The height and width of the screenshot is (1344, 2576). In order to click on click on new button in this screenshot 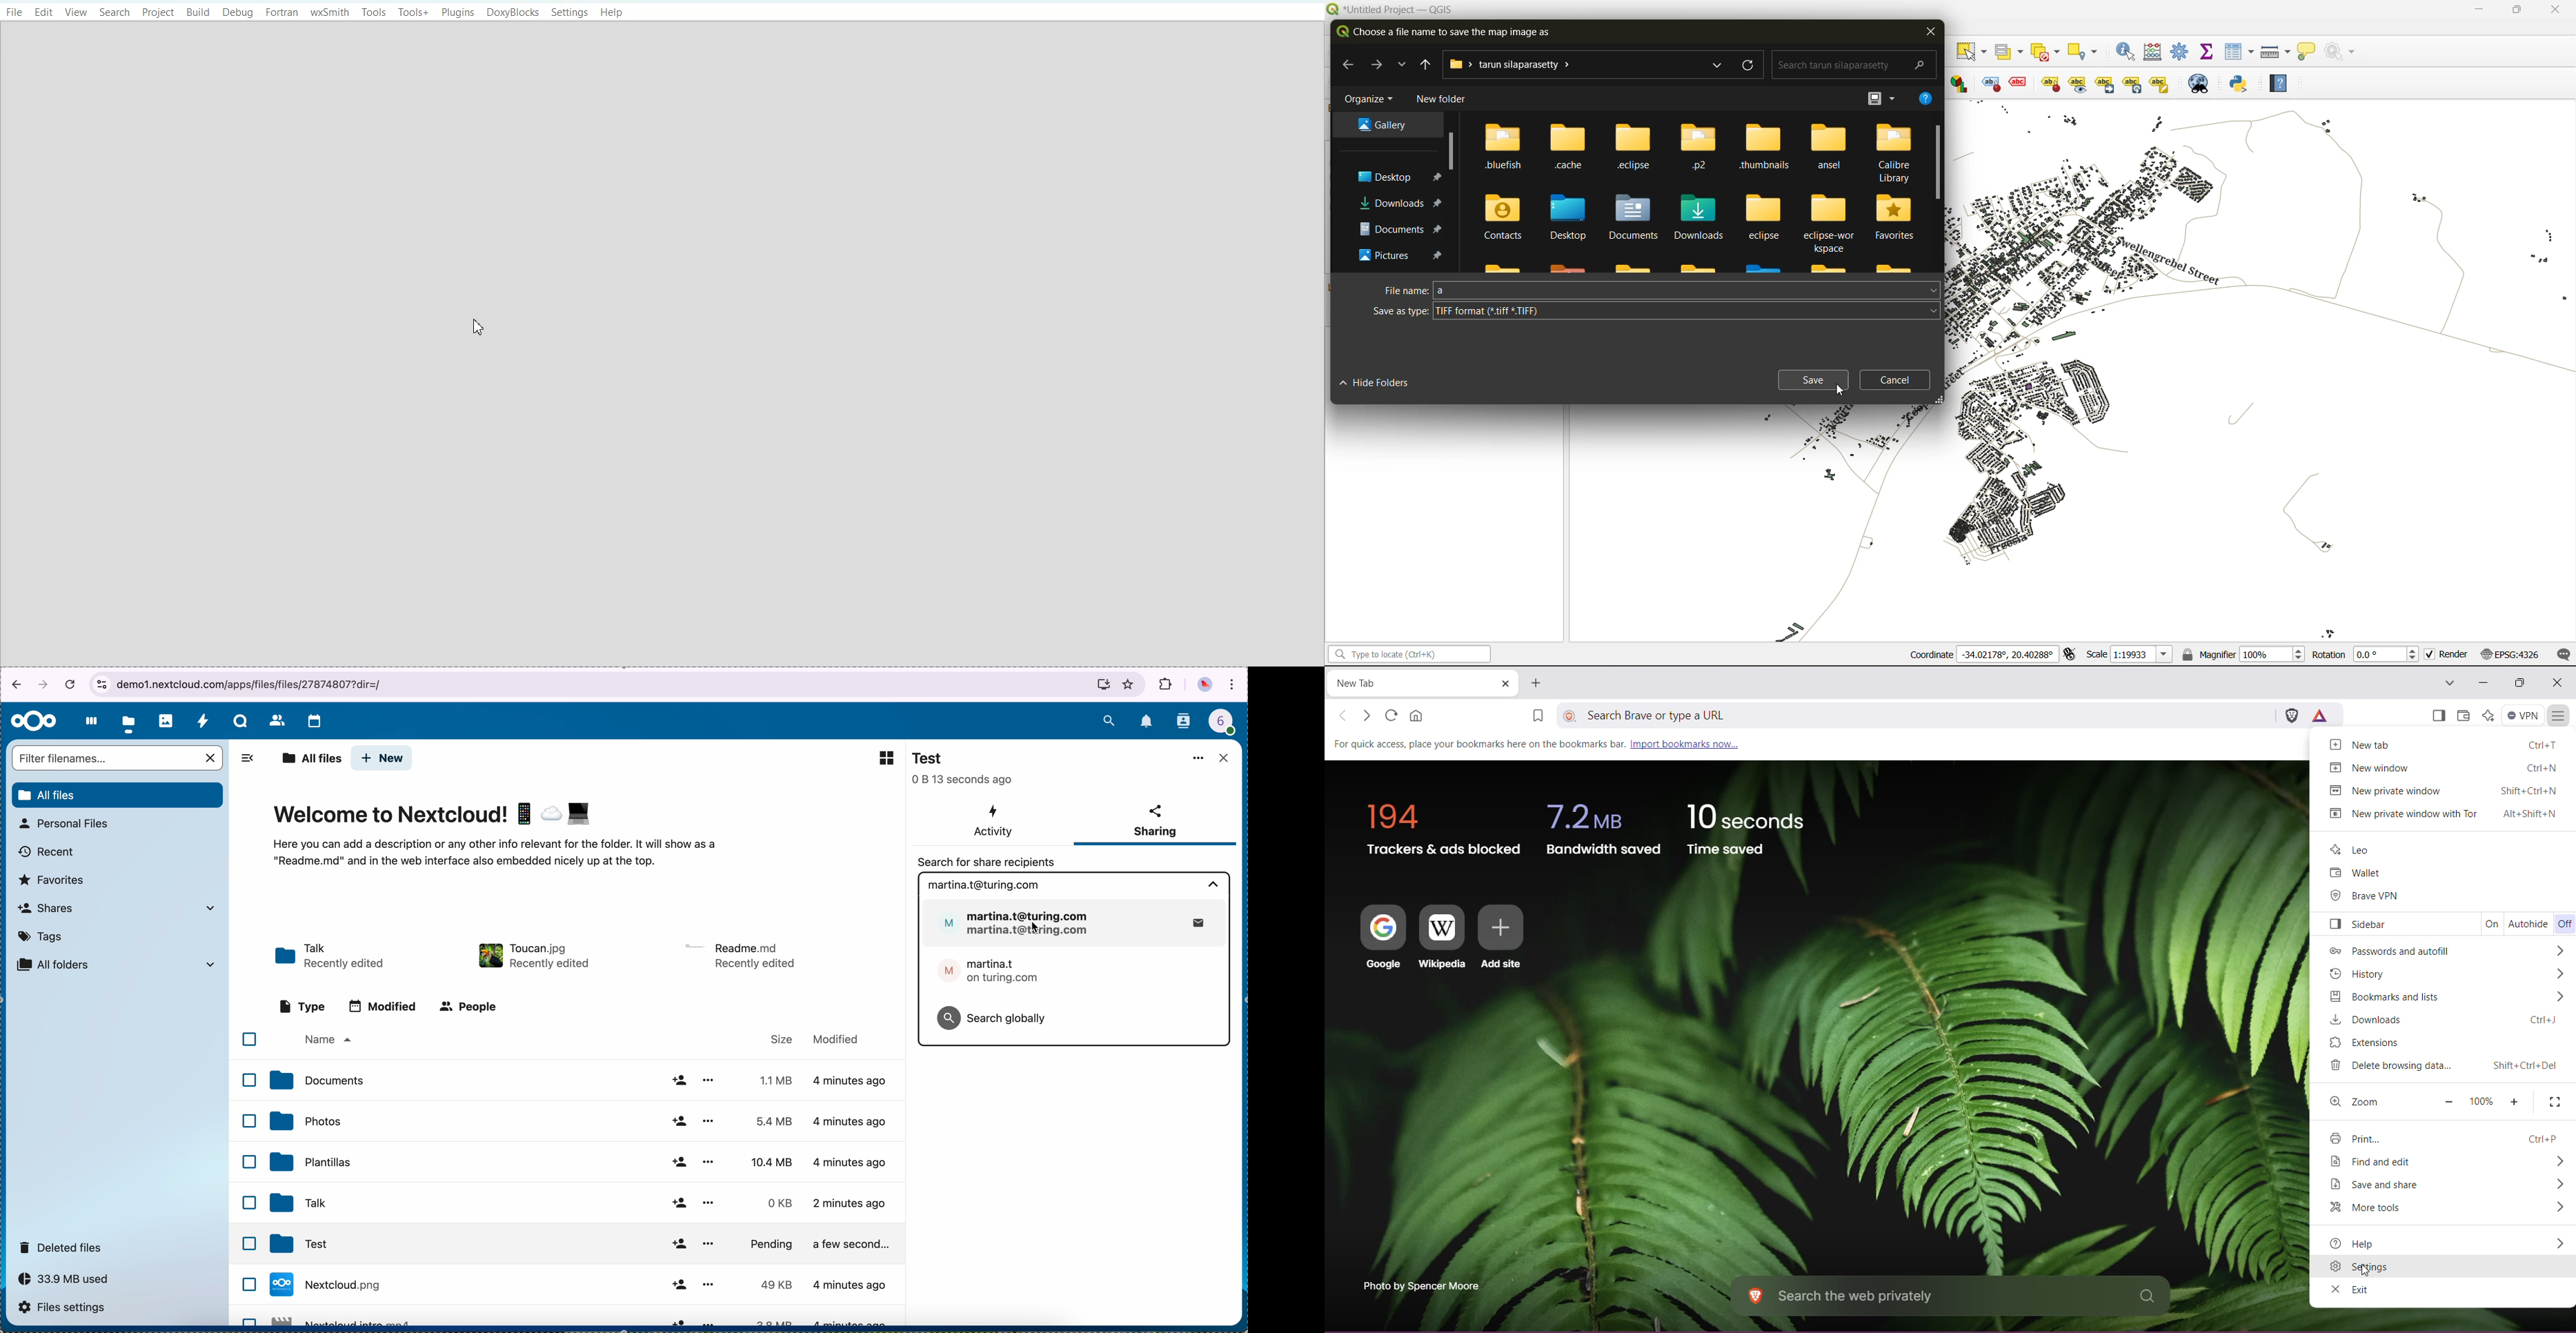, I will do `click(382, 758)`.